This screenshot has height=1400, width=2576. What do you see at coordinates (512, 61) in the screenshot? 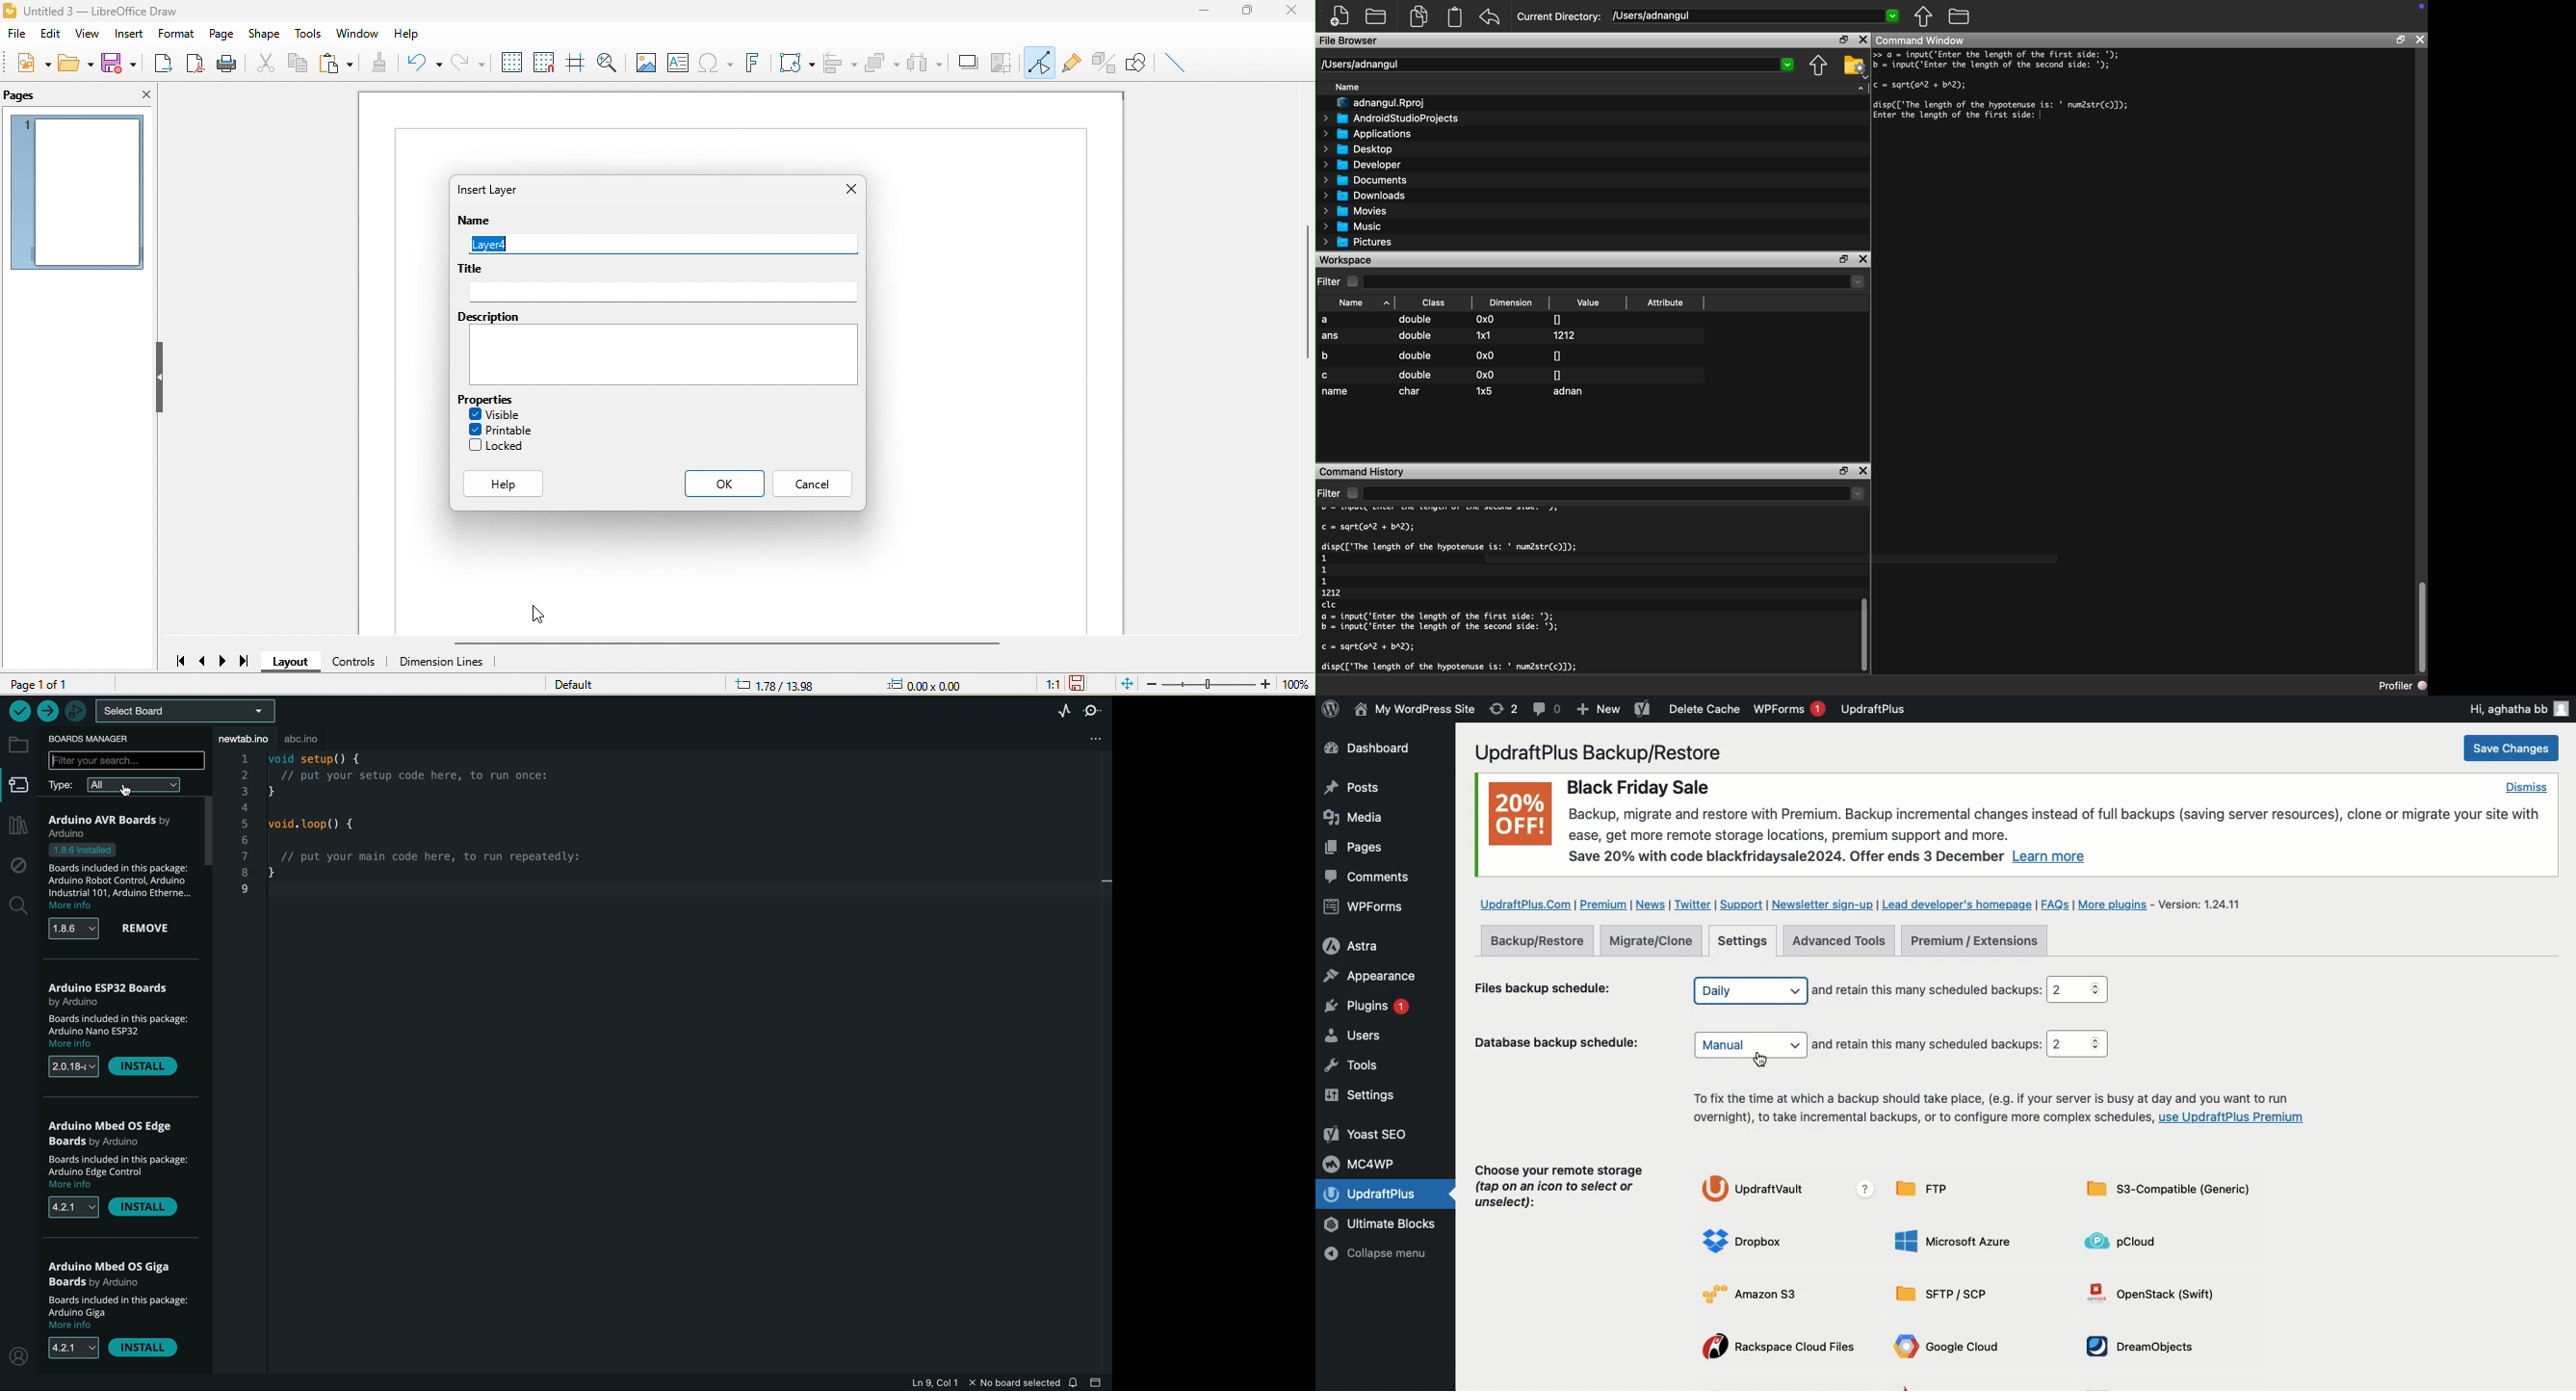
I see `display to grid` at bounding box center [512, 61].